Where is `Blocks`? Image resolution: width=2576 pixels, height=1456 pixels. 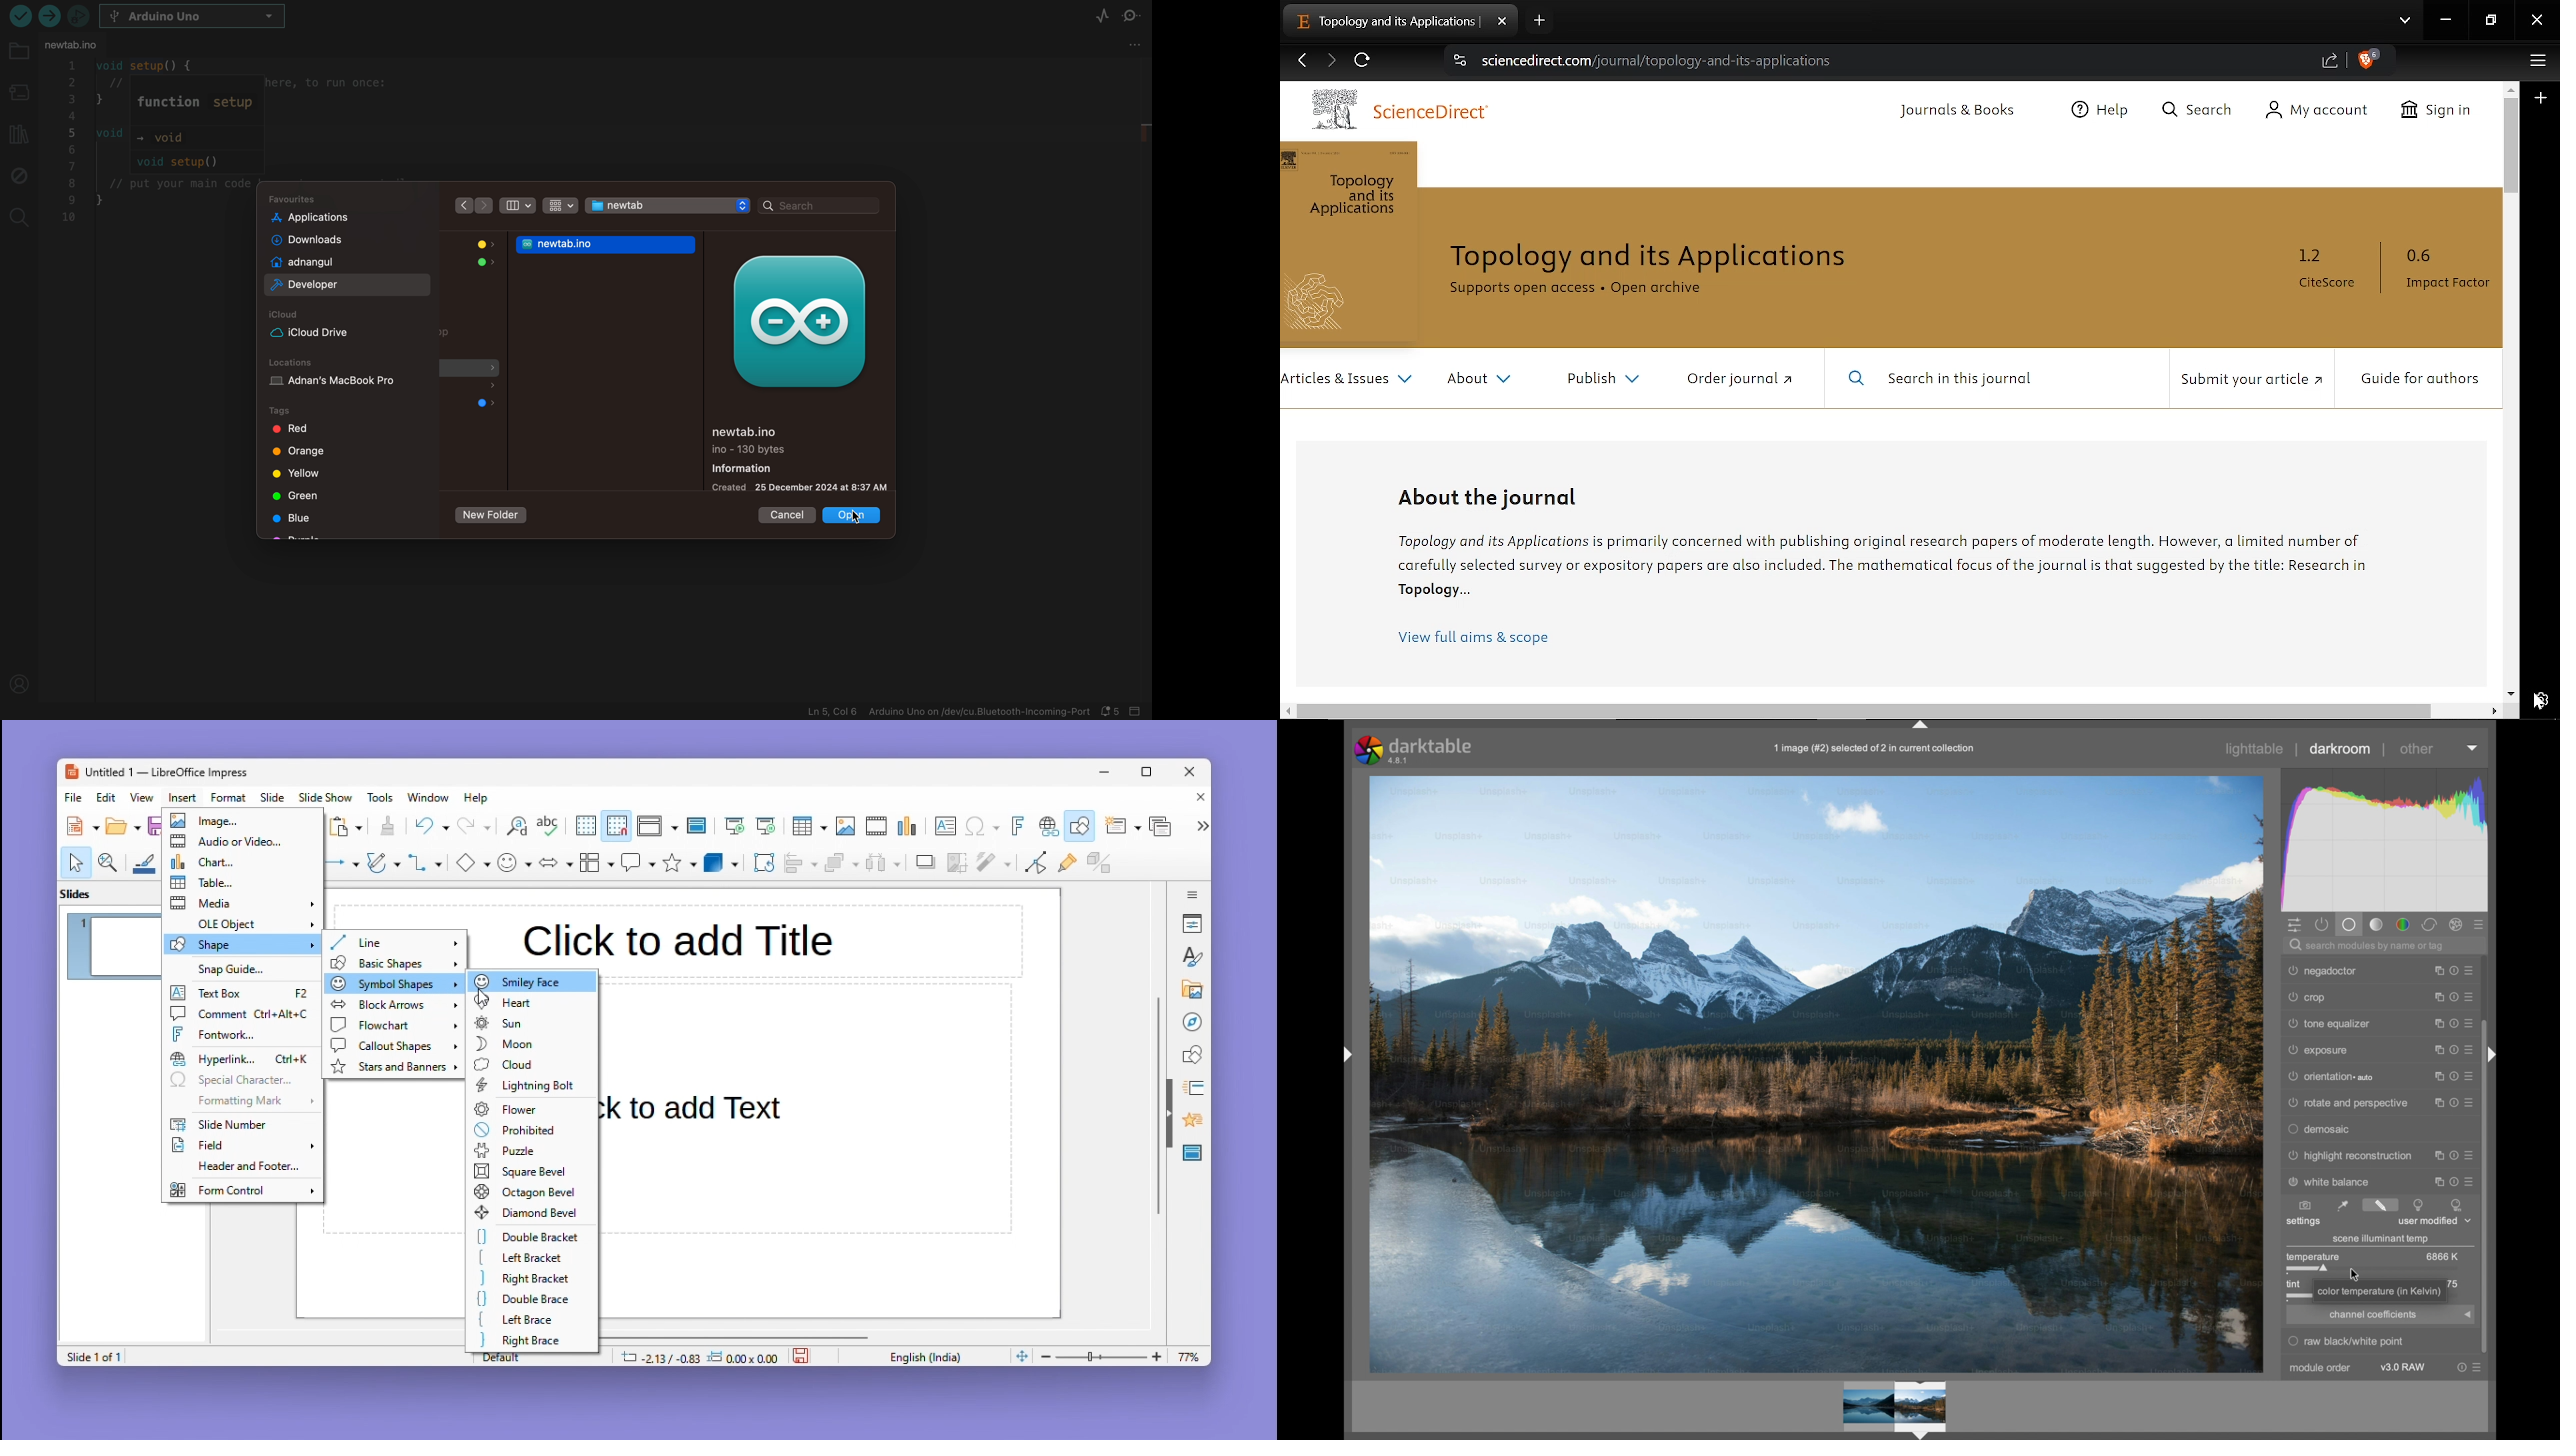 Blocks is located at coordinates (597, 862).